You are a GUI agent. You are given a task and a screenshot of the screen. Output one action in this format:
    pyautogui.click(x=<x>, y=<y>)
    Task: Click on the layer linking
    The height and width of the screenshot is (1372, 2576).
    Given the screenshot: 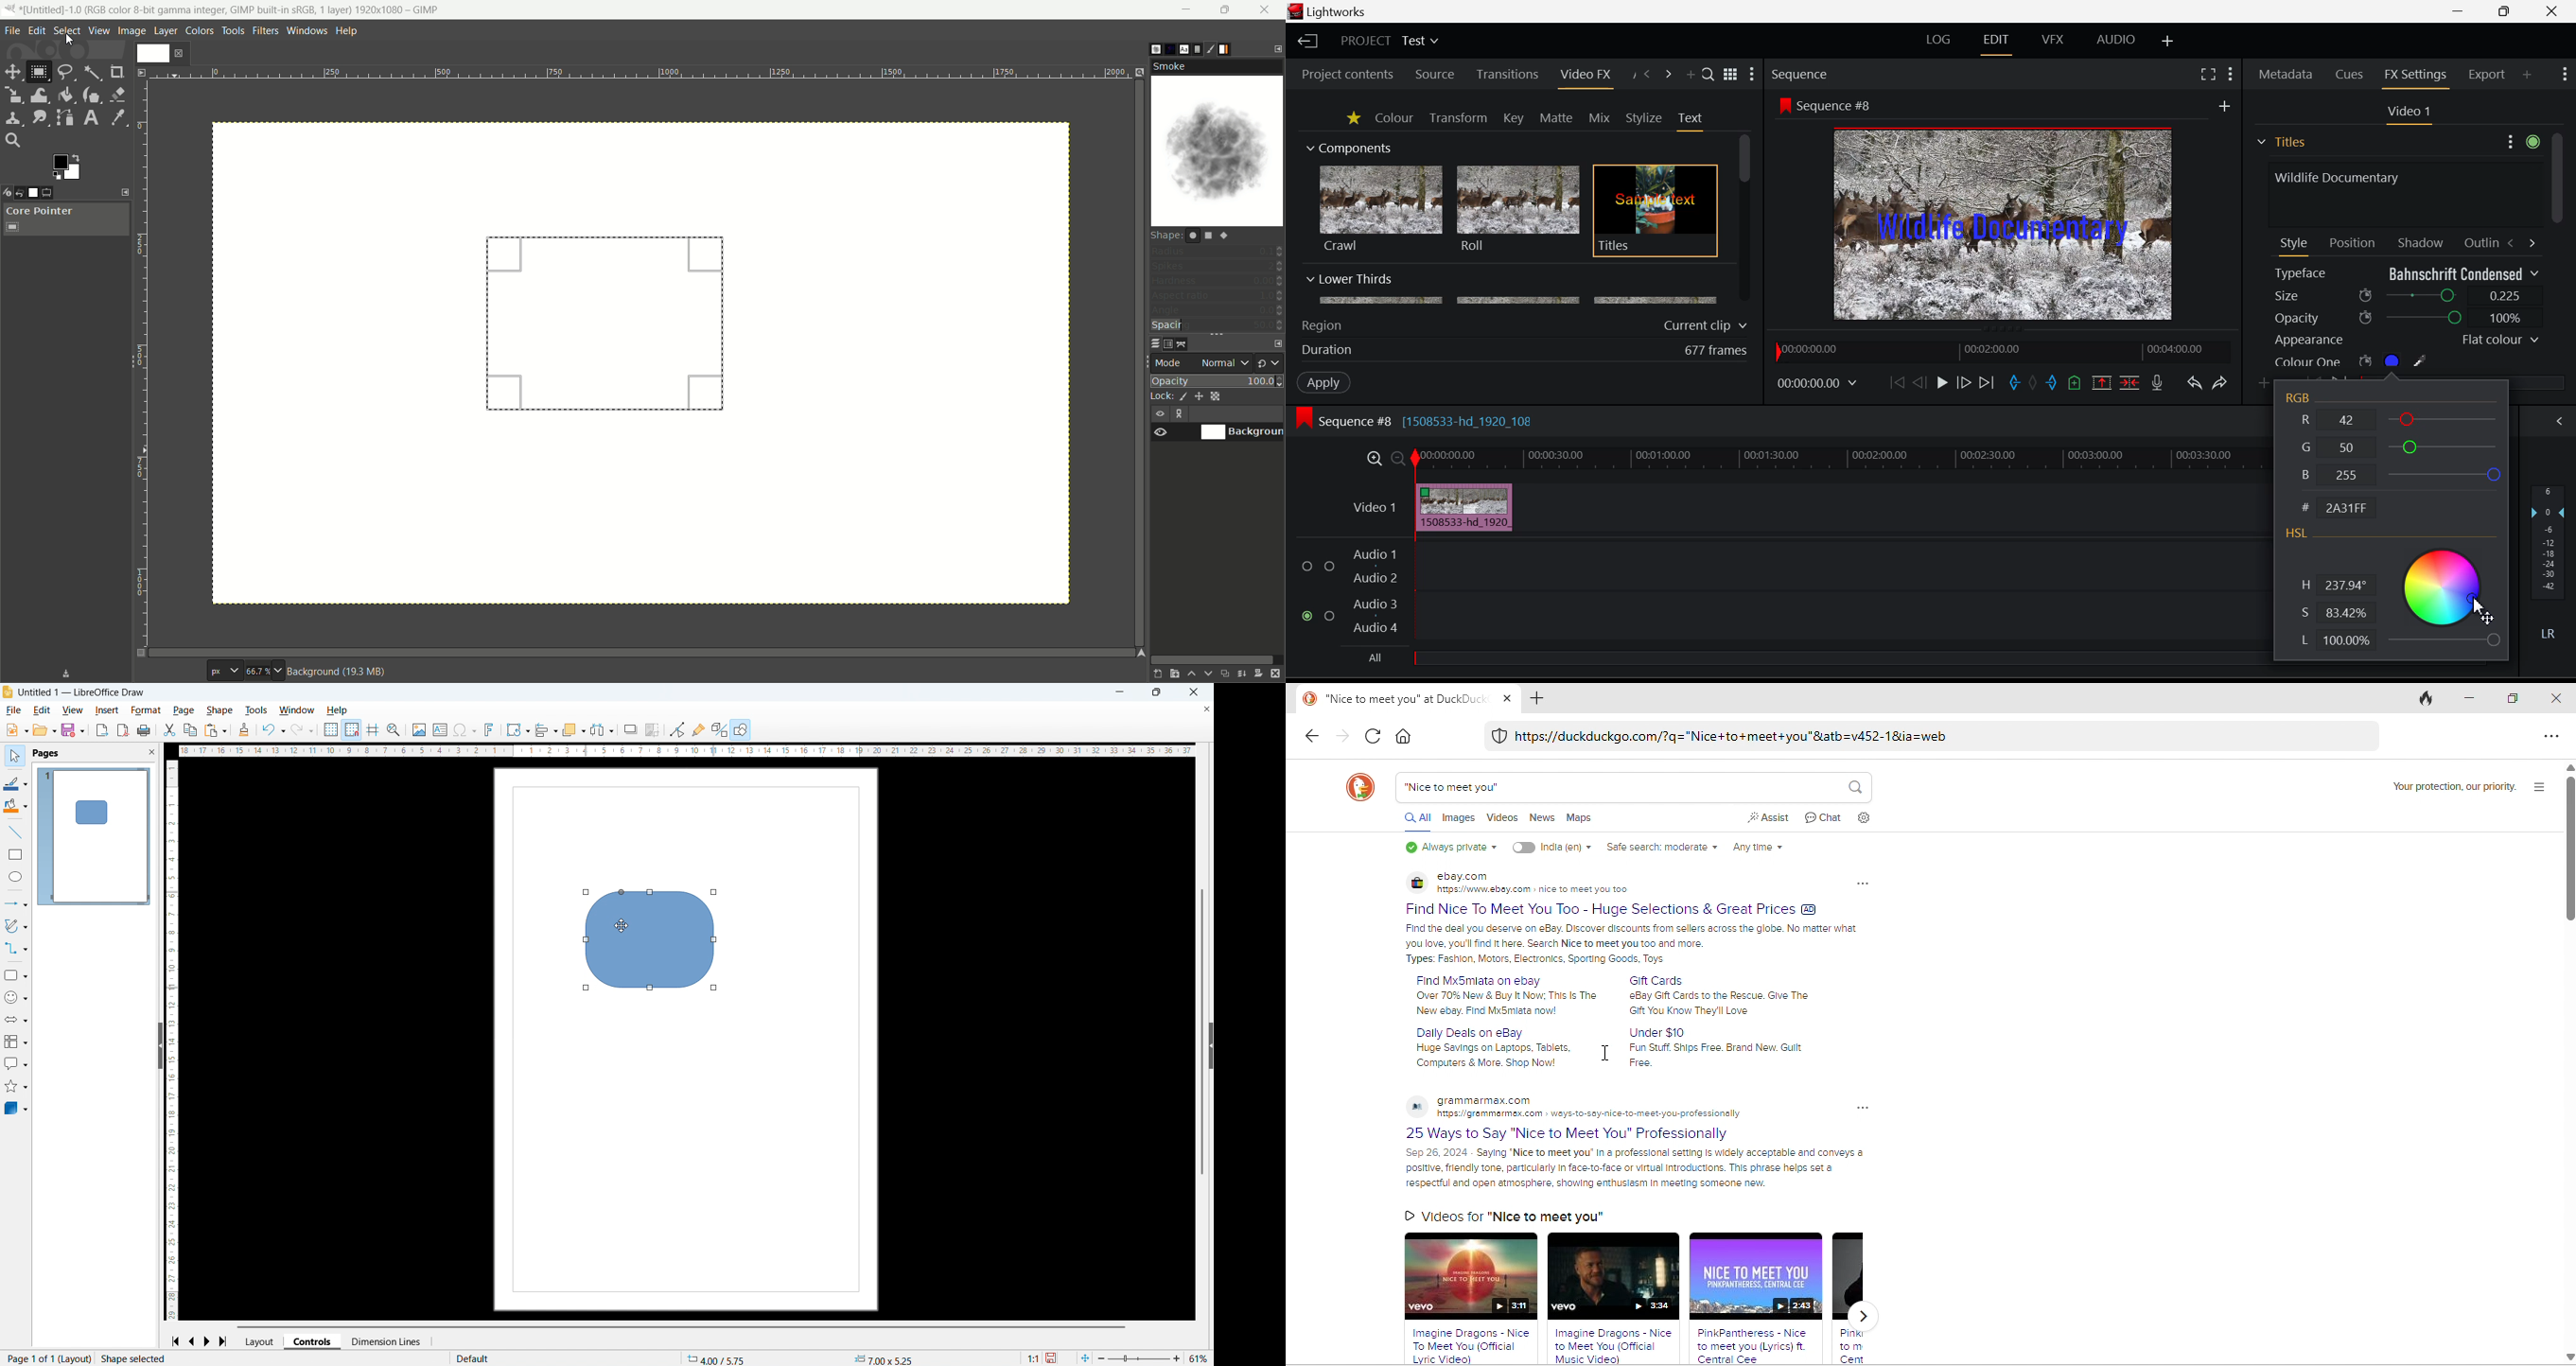 What is the action you would take?
    pyautogui.click(x=1182, y=414)
    